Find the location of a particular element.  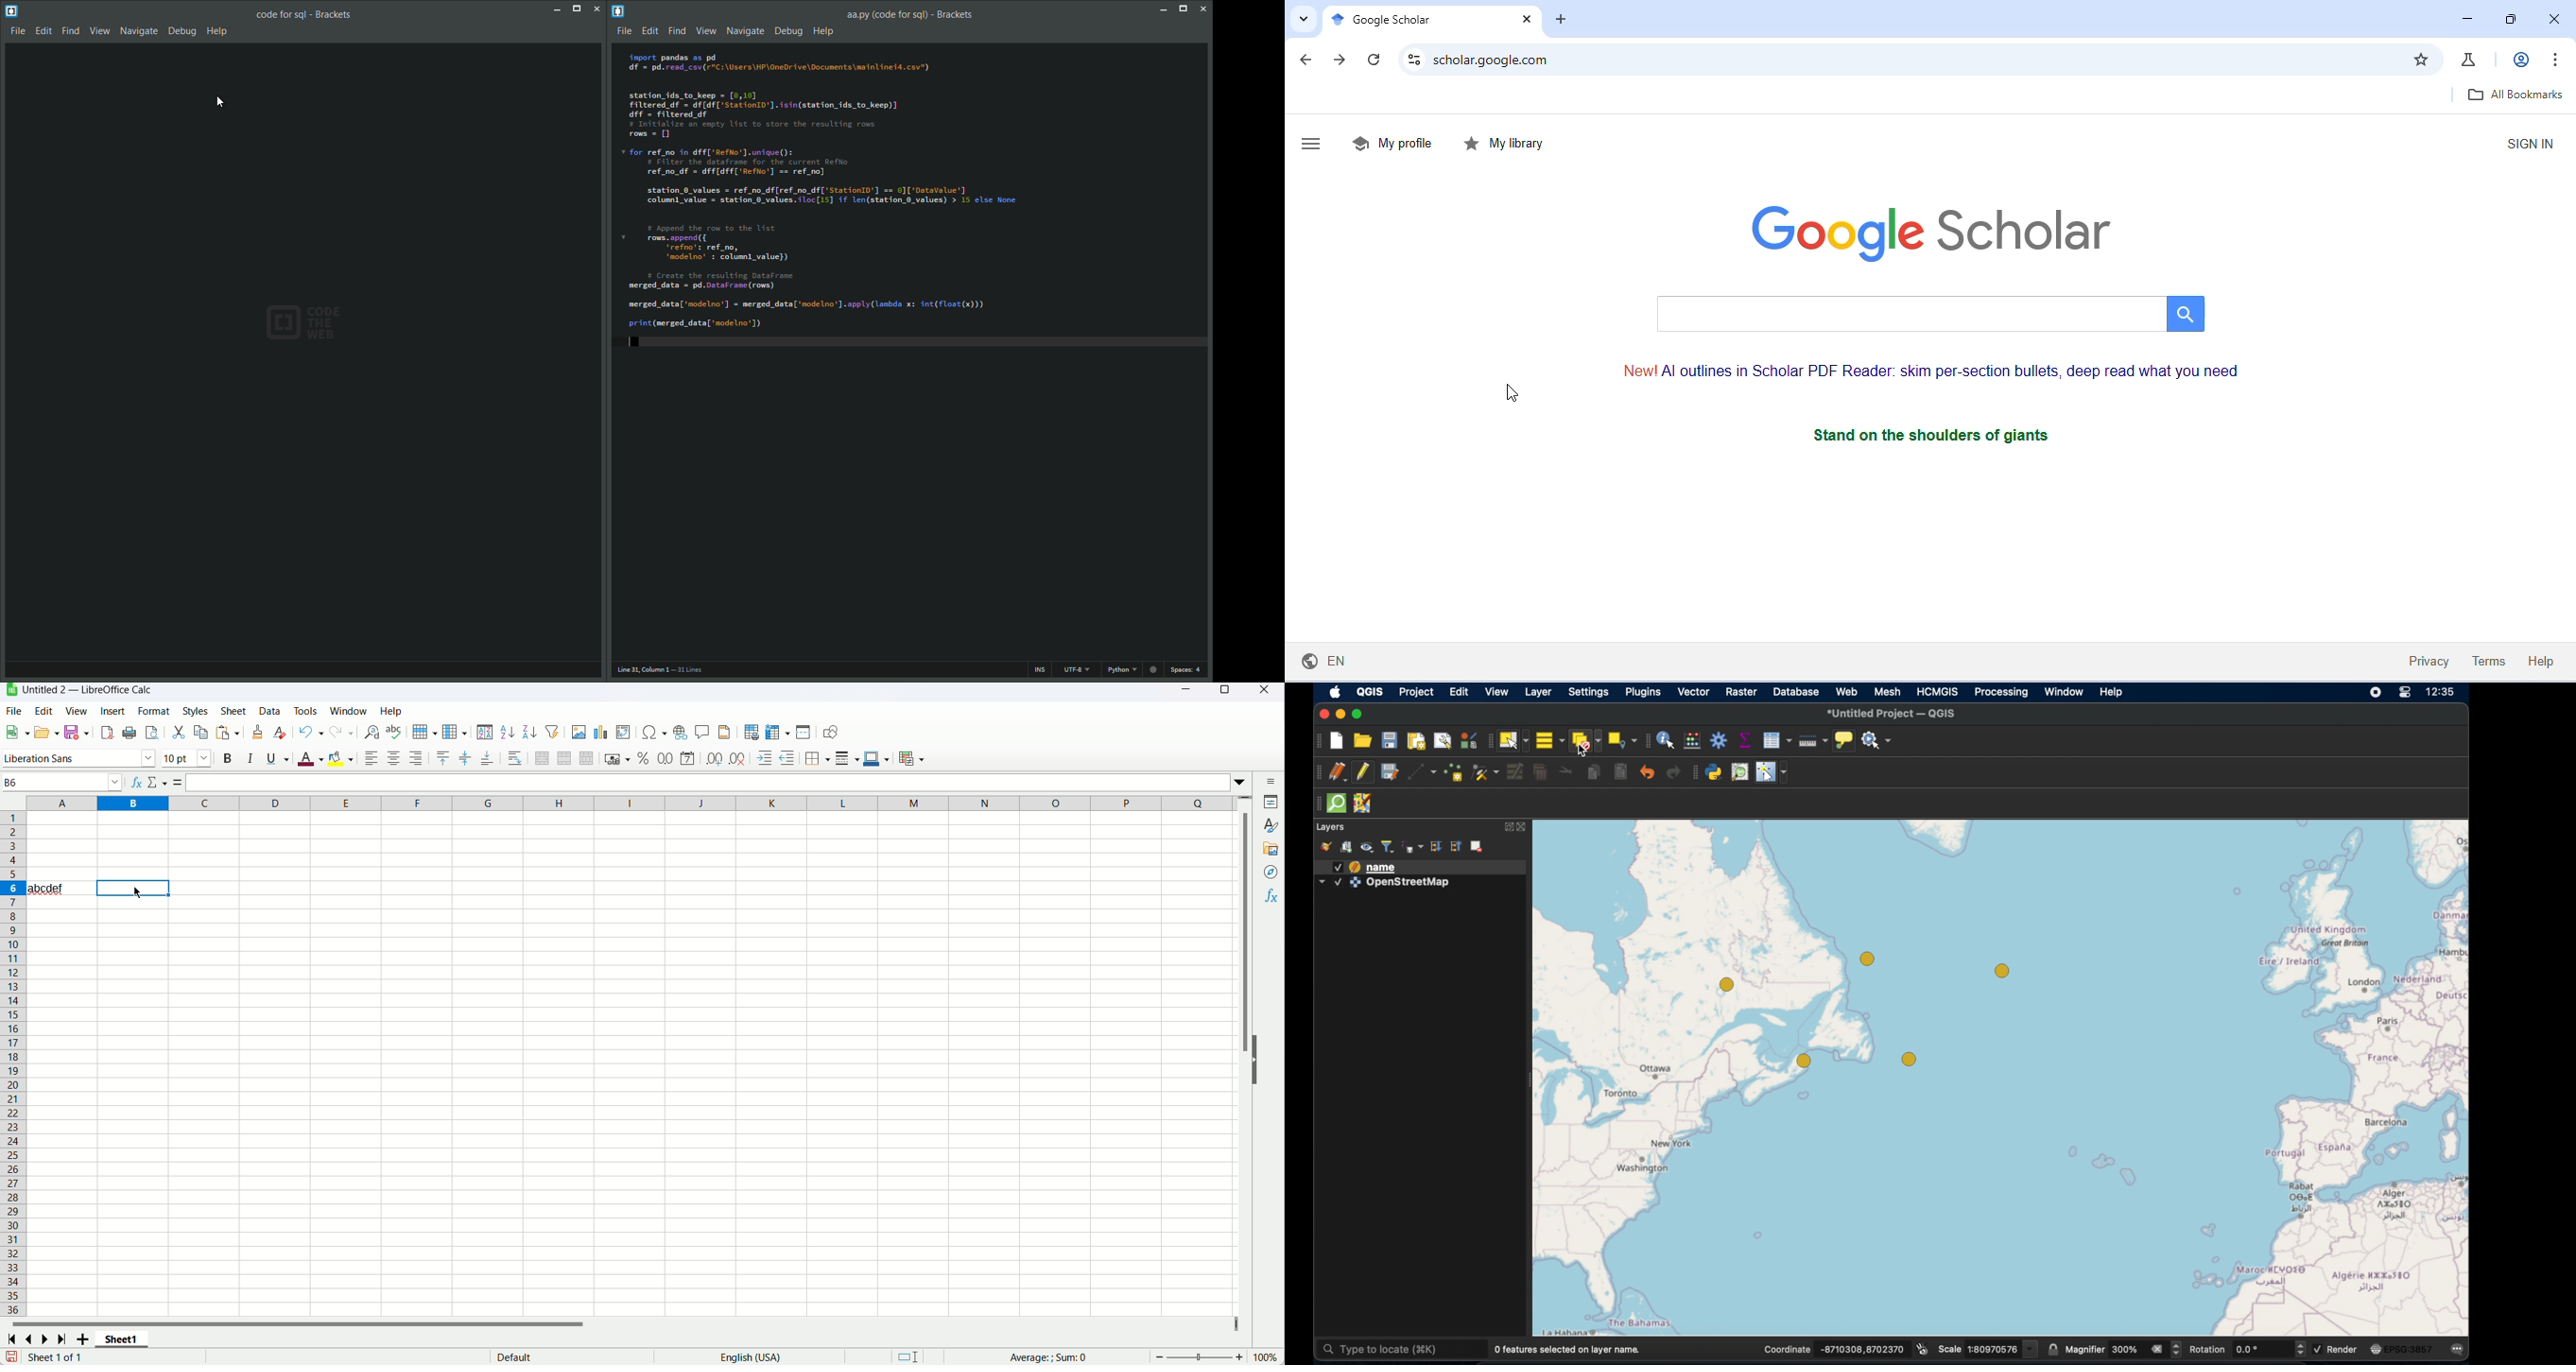

logo is located at coordinates (11, 11).